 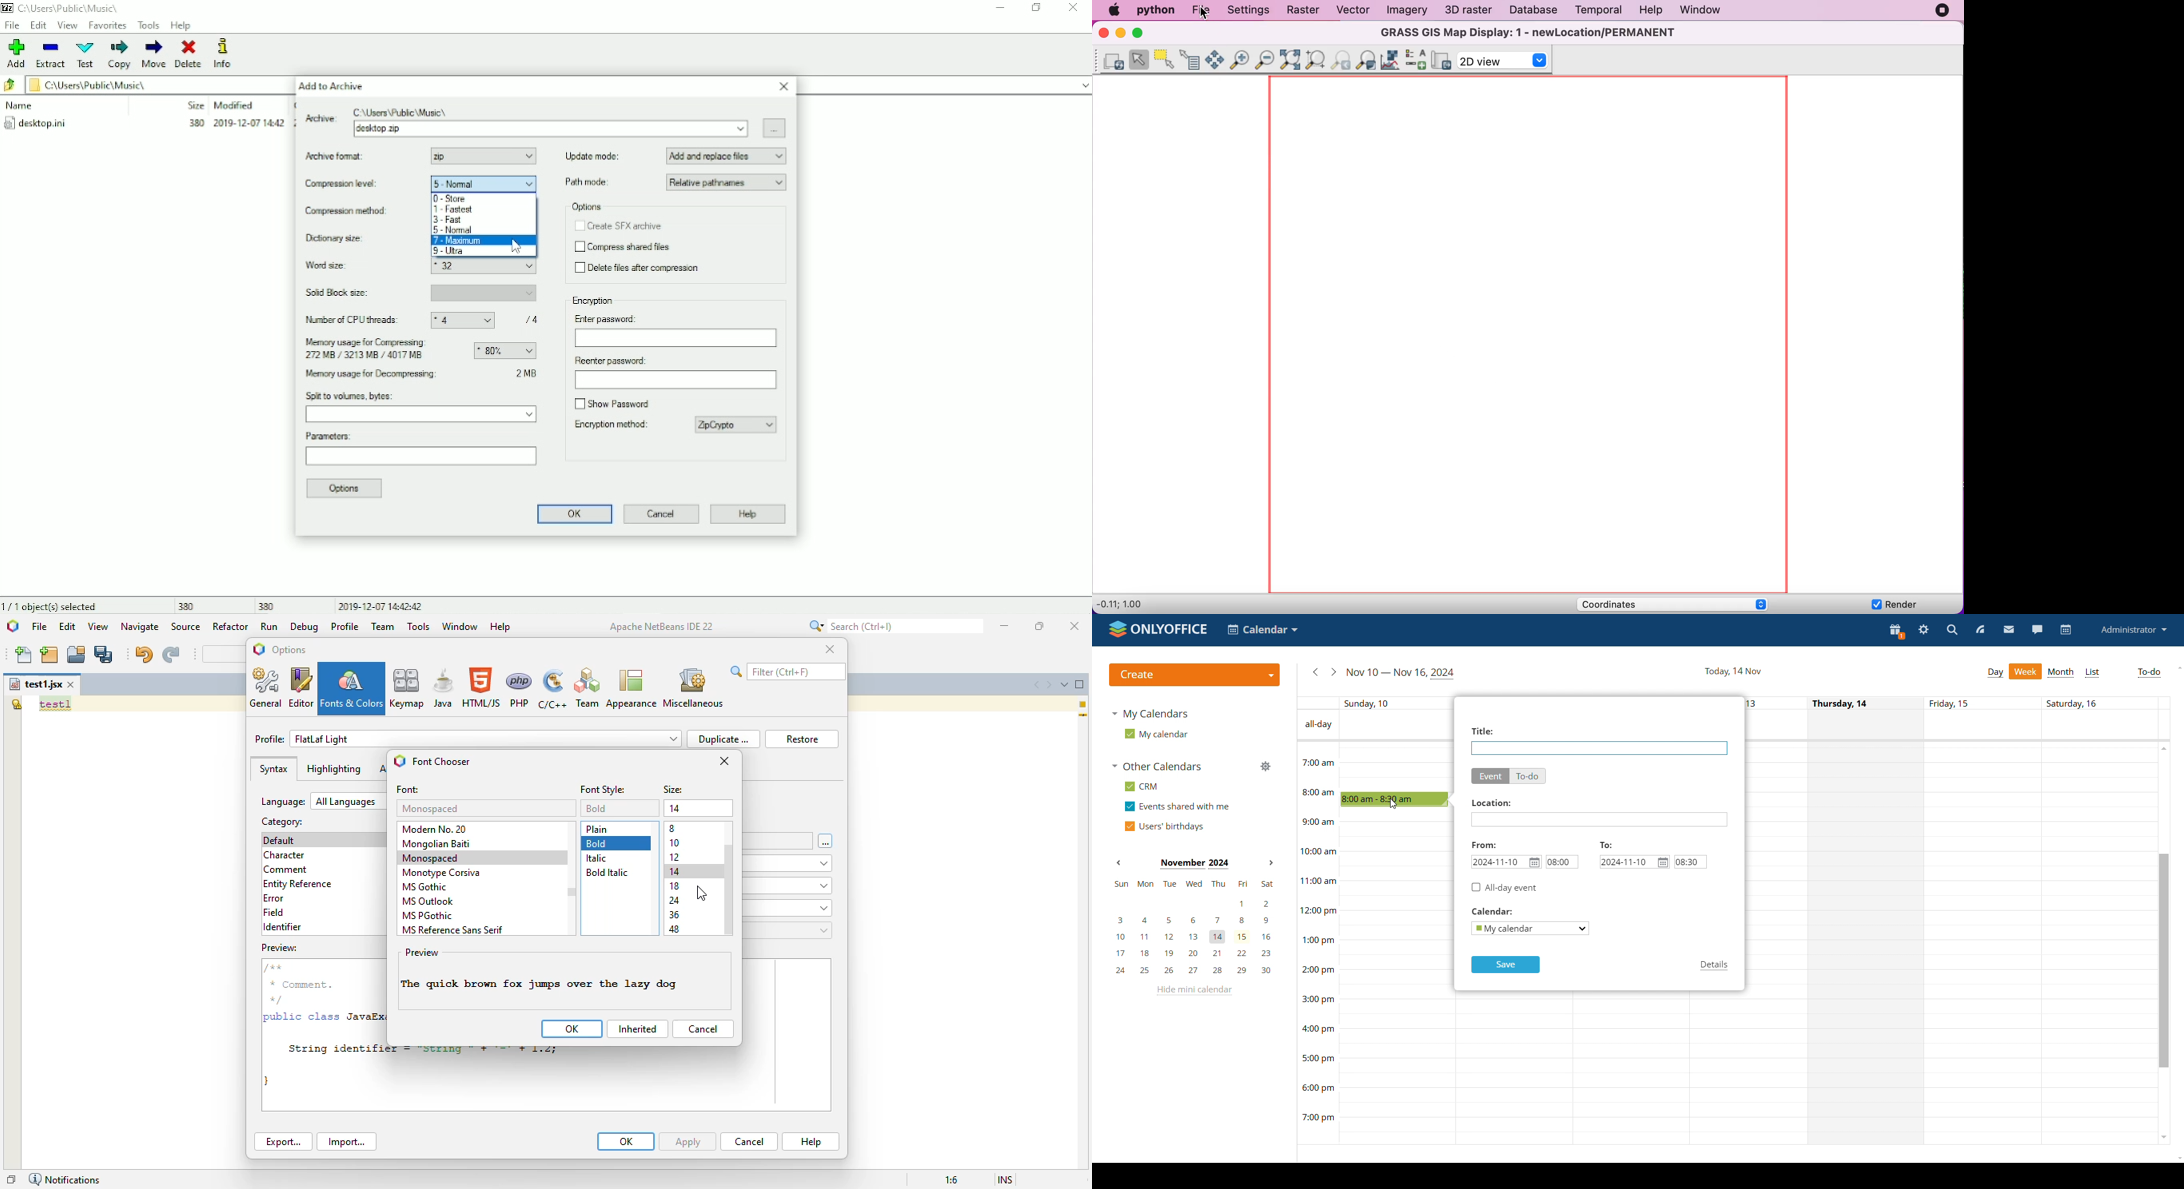 What do you see at coordinates (301, 883) in the screenshot?
I see `entity reference` at bounding box center [301, 883].